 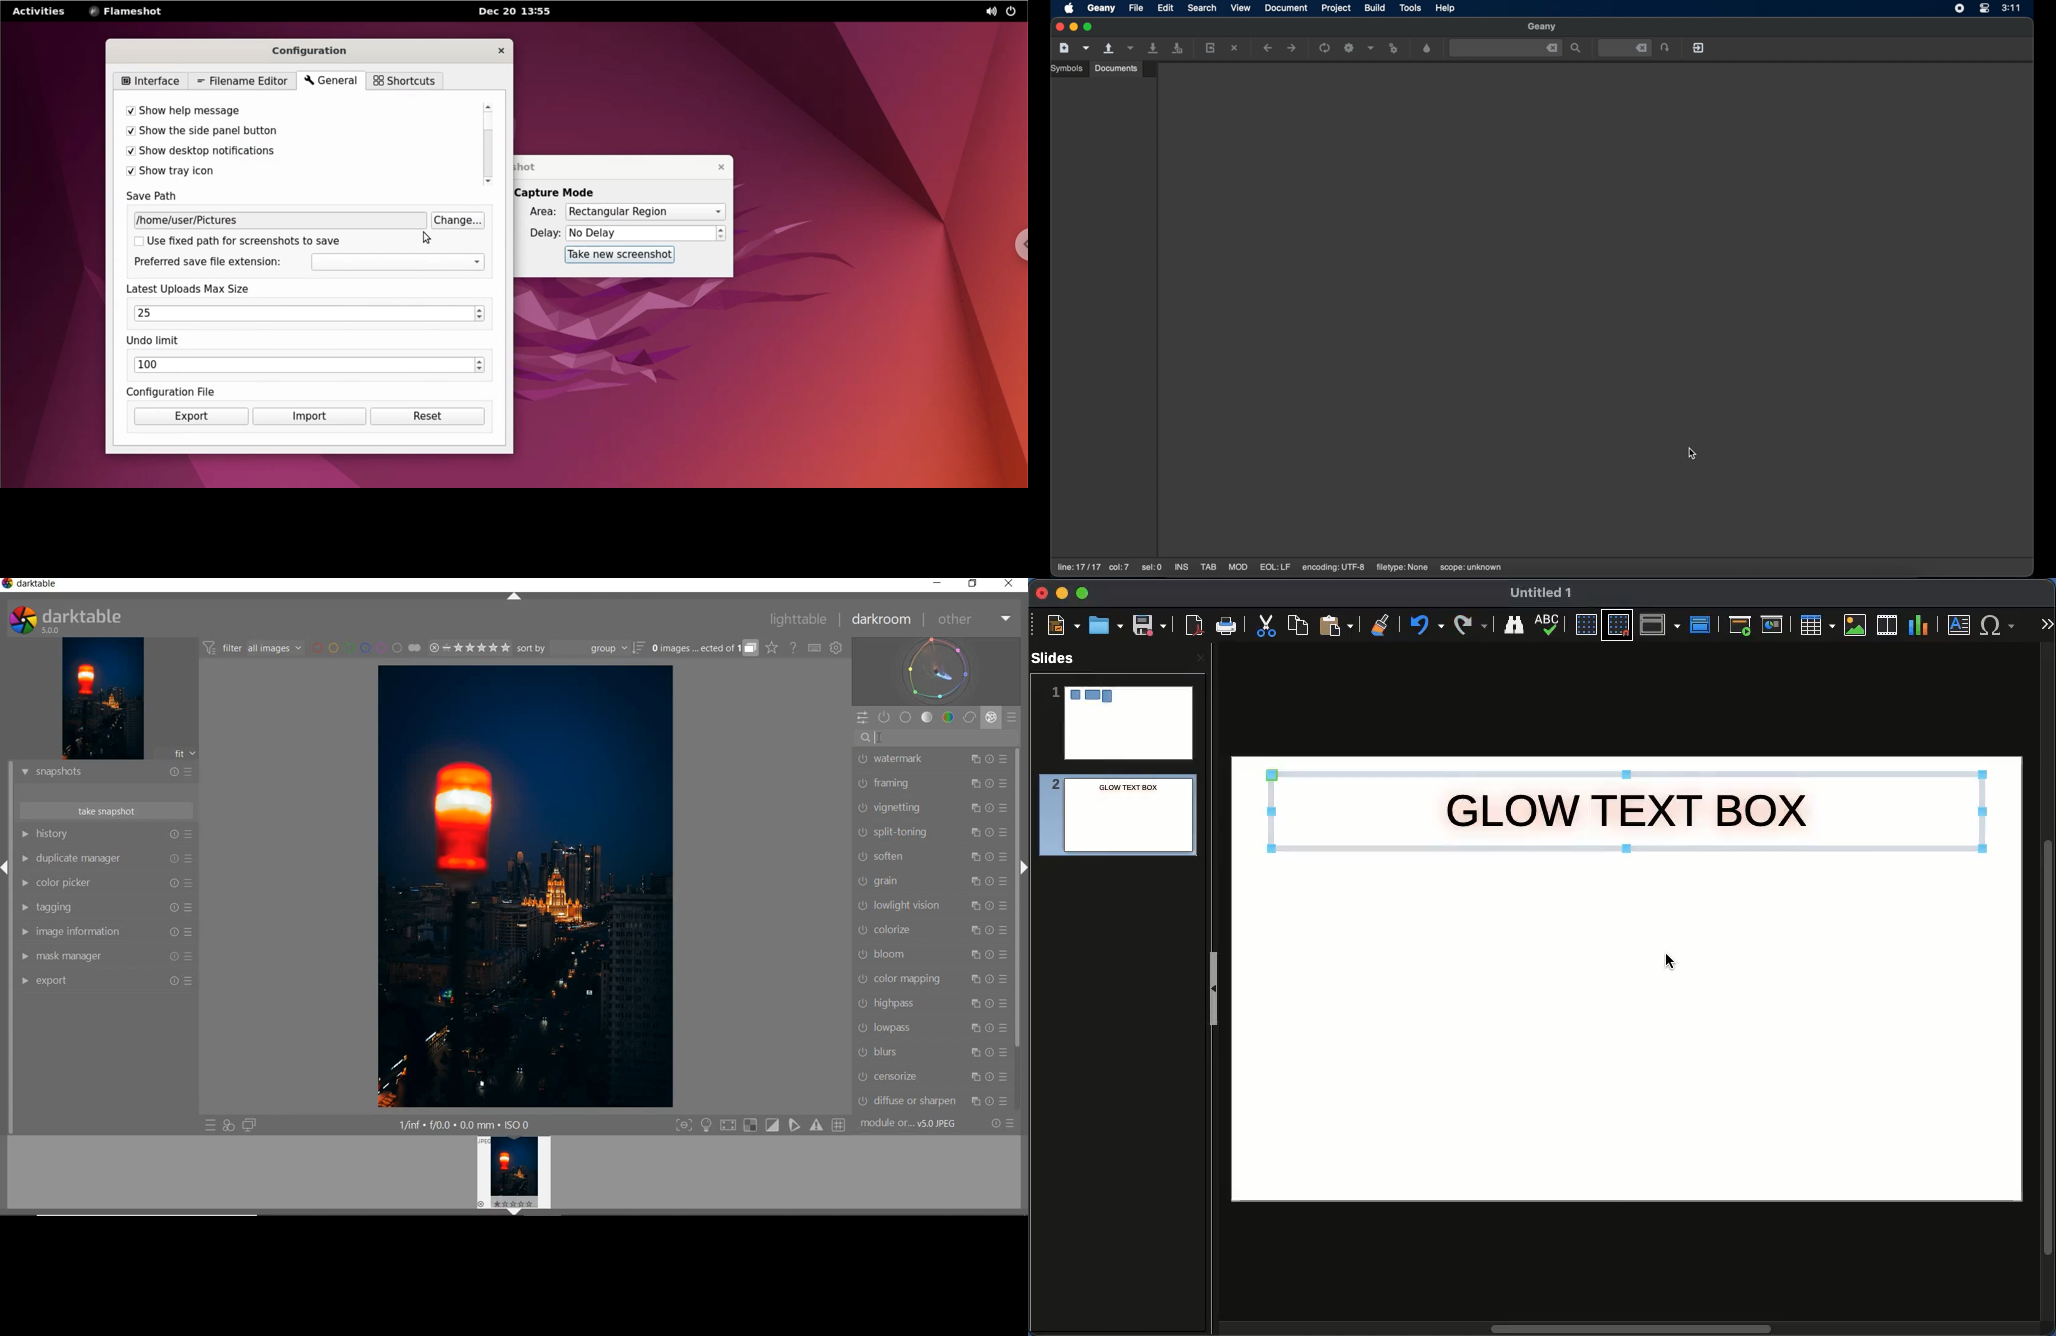 What do you see at coordinates (1200, 657) in the screenshot?
I see `Close` at bounding box center [1200, 657].